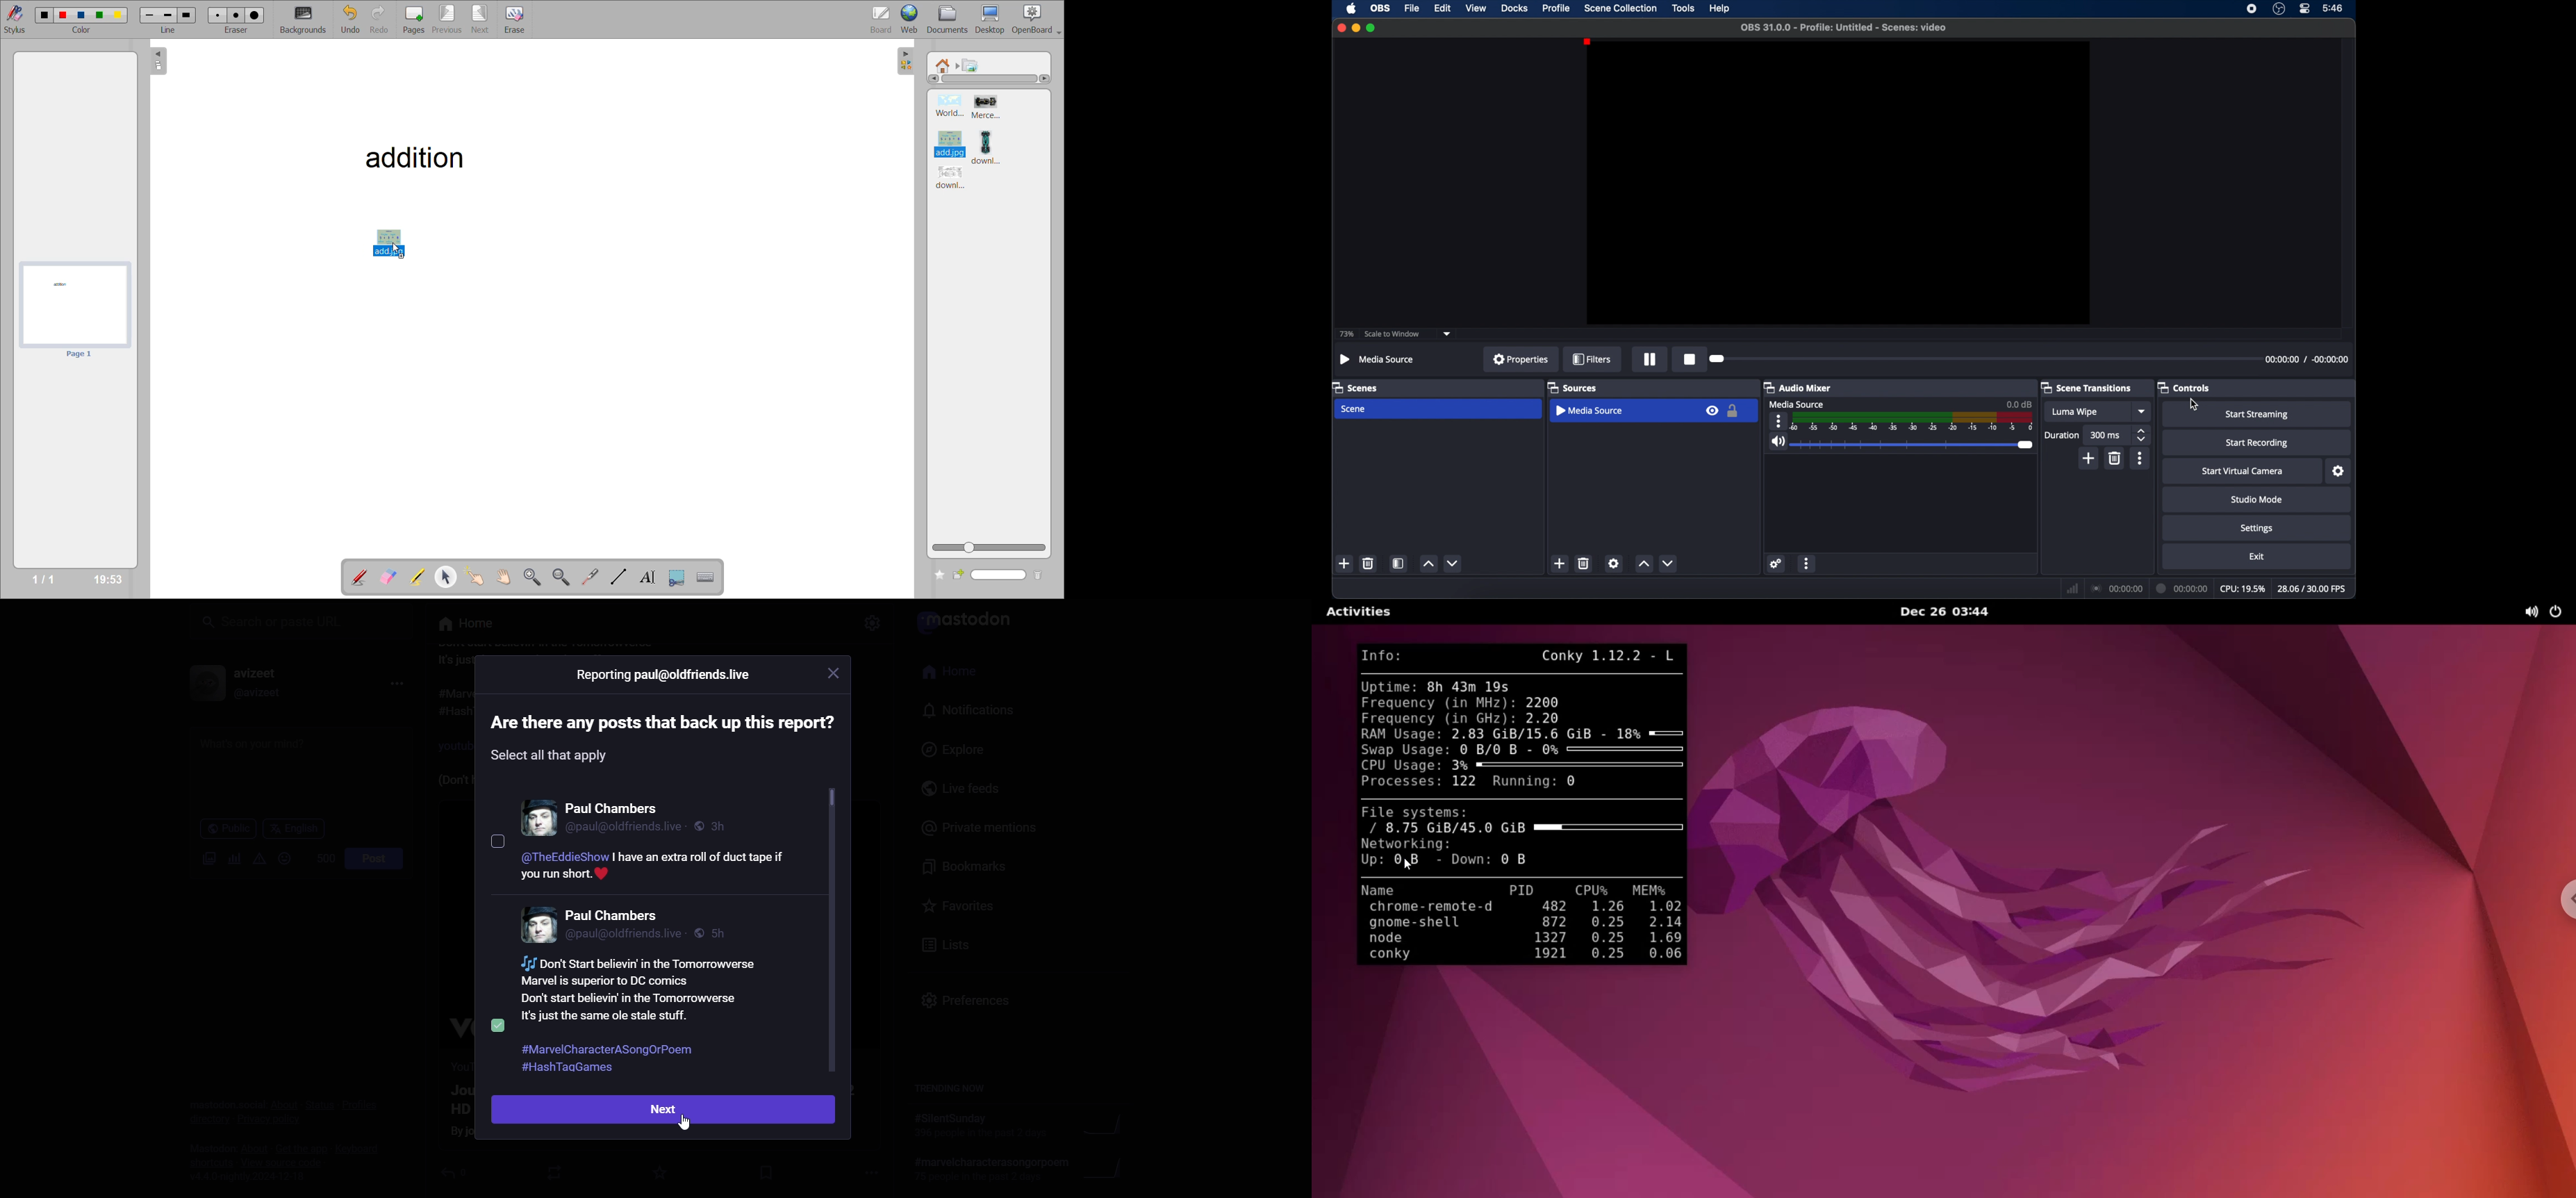  What do you see at coordinates (1778, 420) in the screenshot?
I see `more options` at bounding box center [1778, 420].